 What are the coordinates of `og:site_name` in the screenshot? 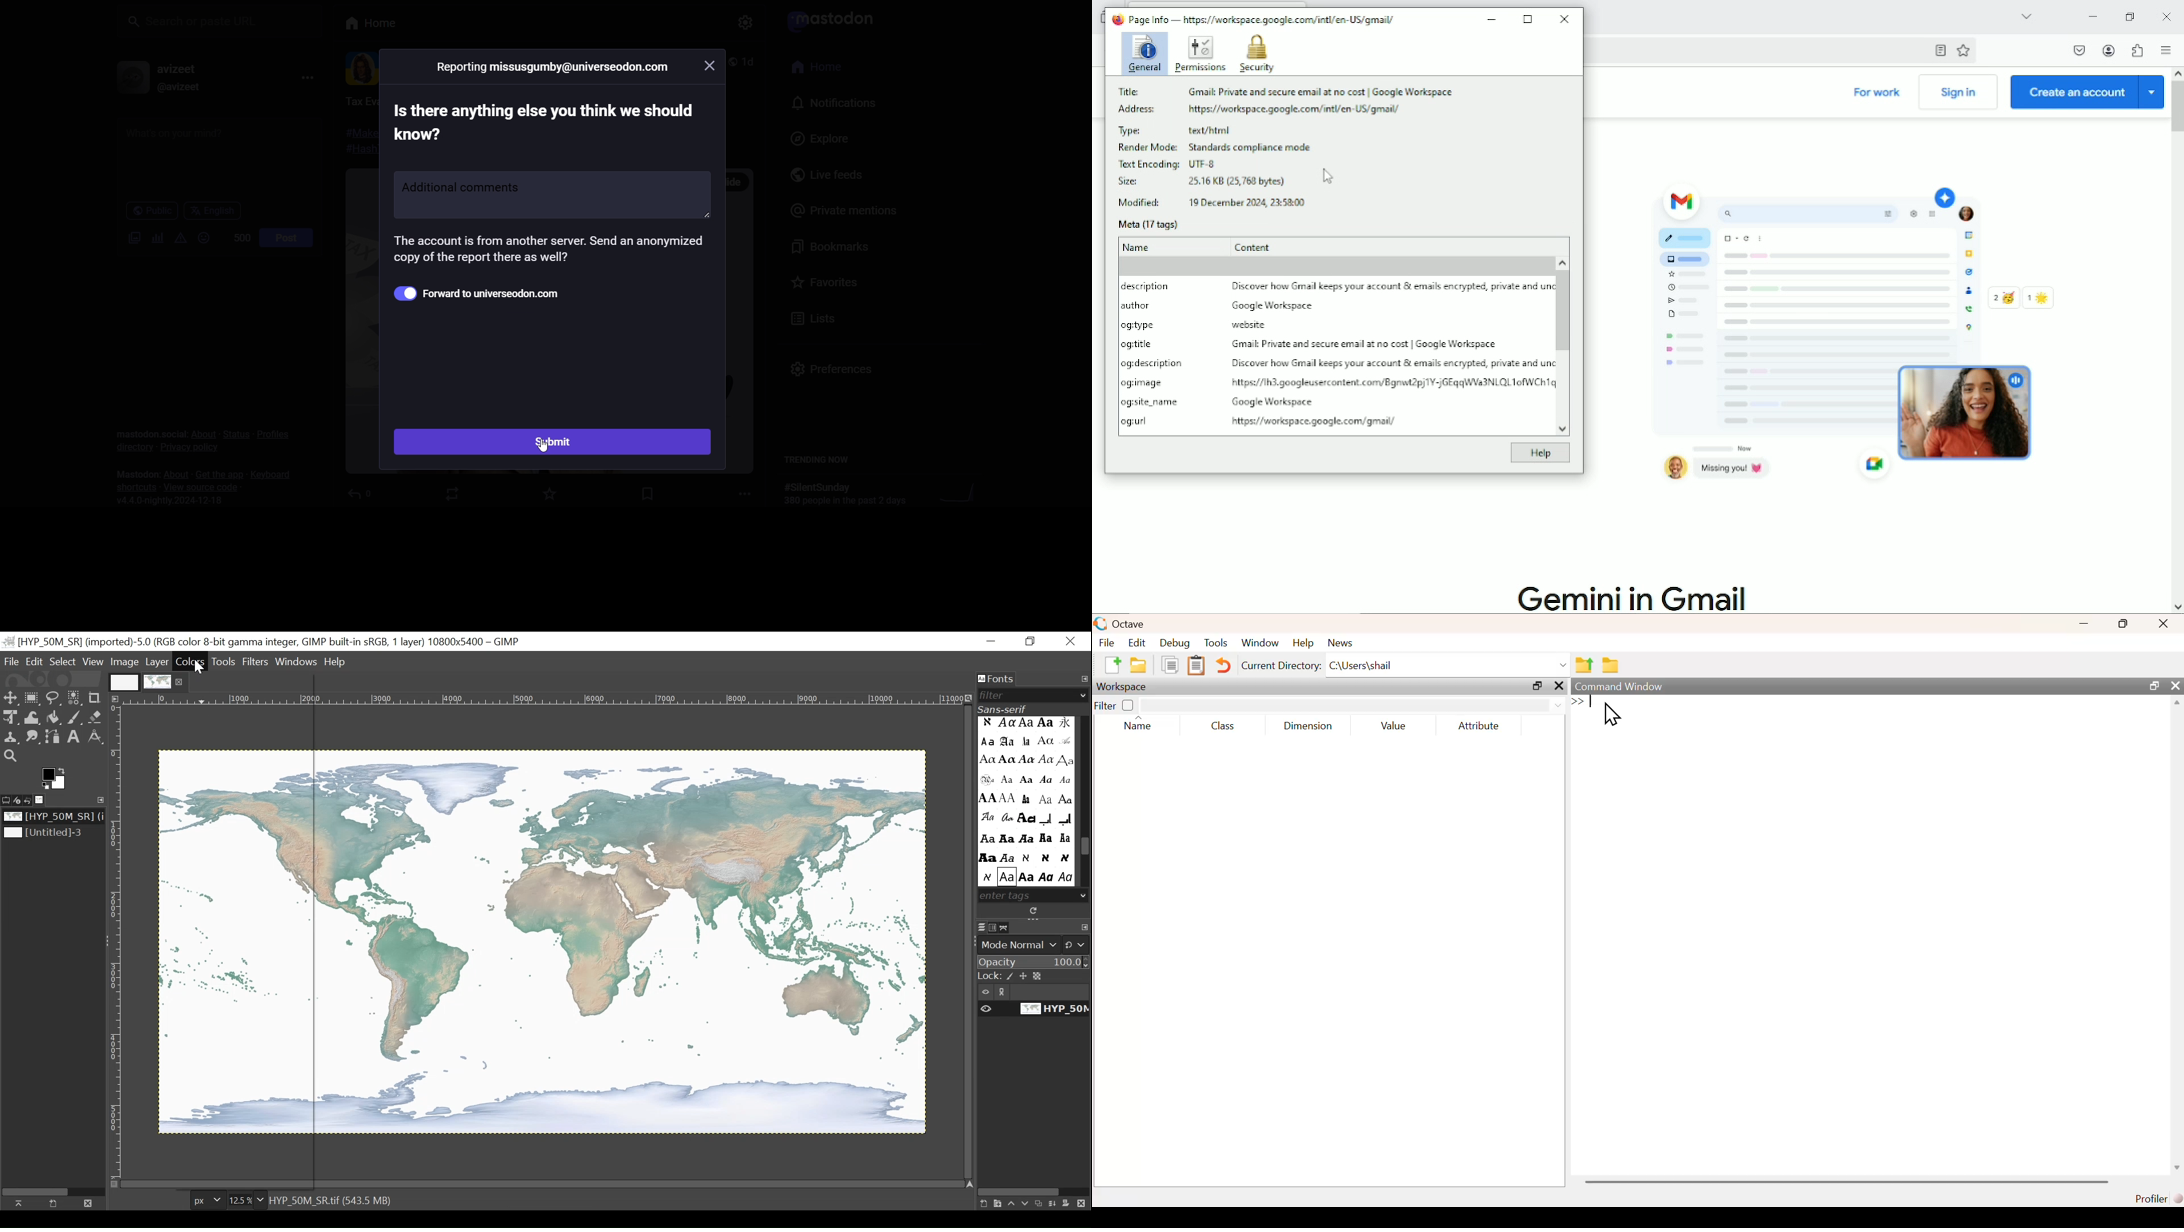 It's located at (1149, 403).